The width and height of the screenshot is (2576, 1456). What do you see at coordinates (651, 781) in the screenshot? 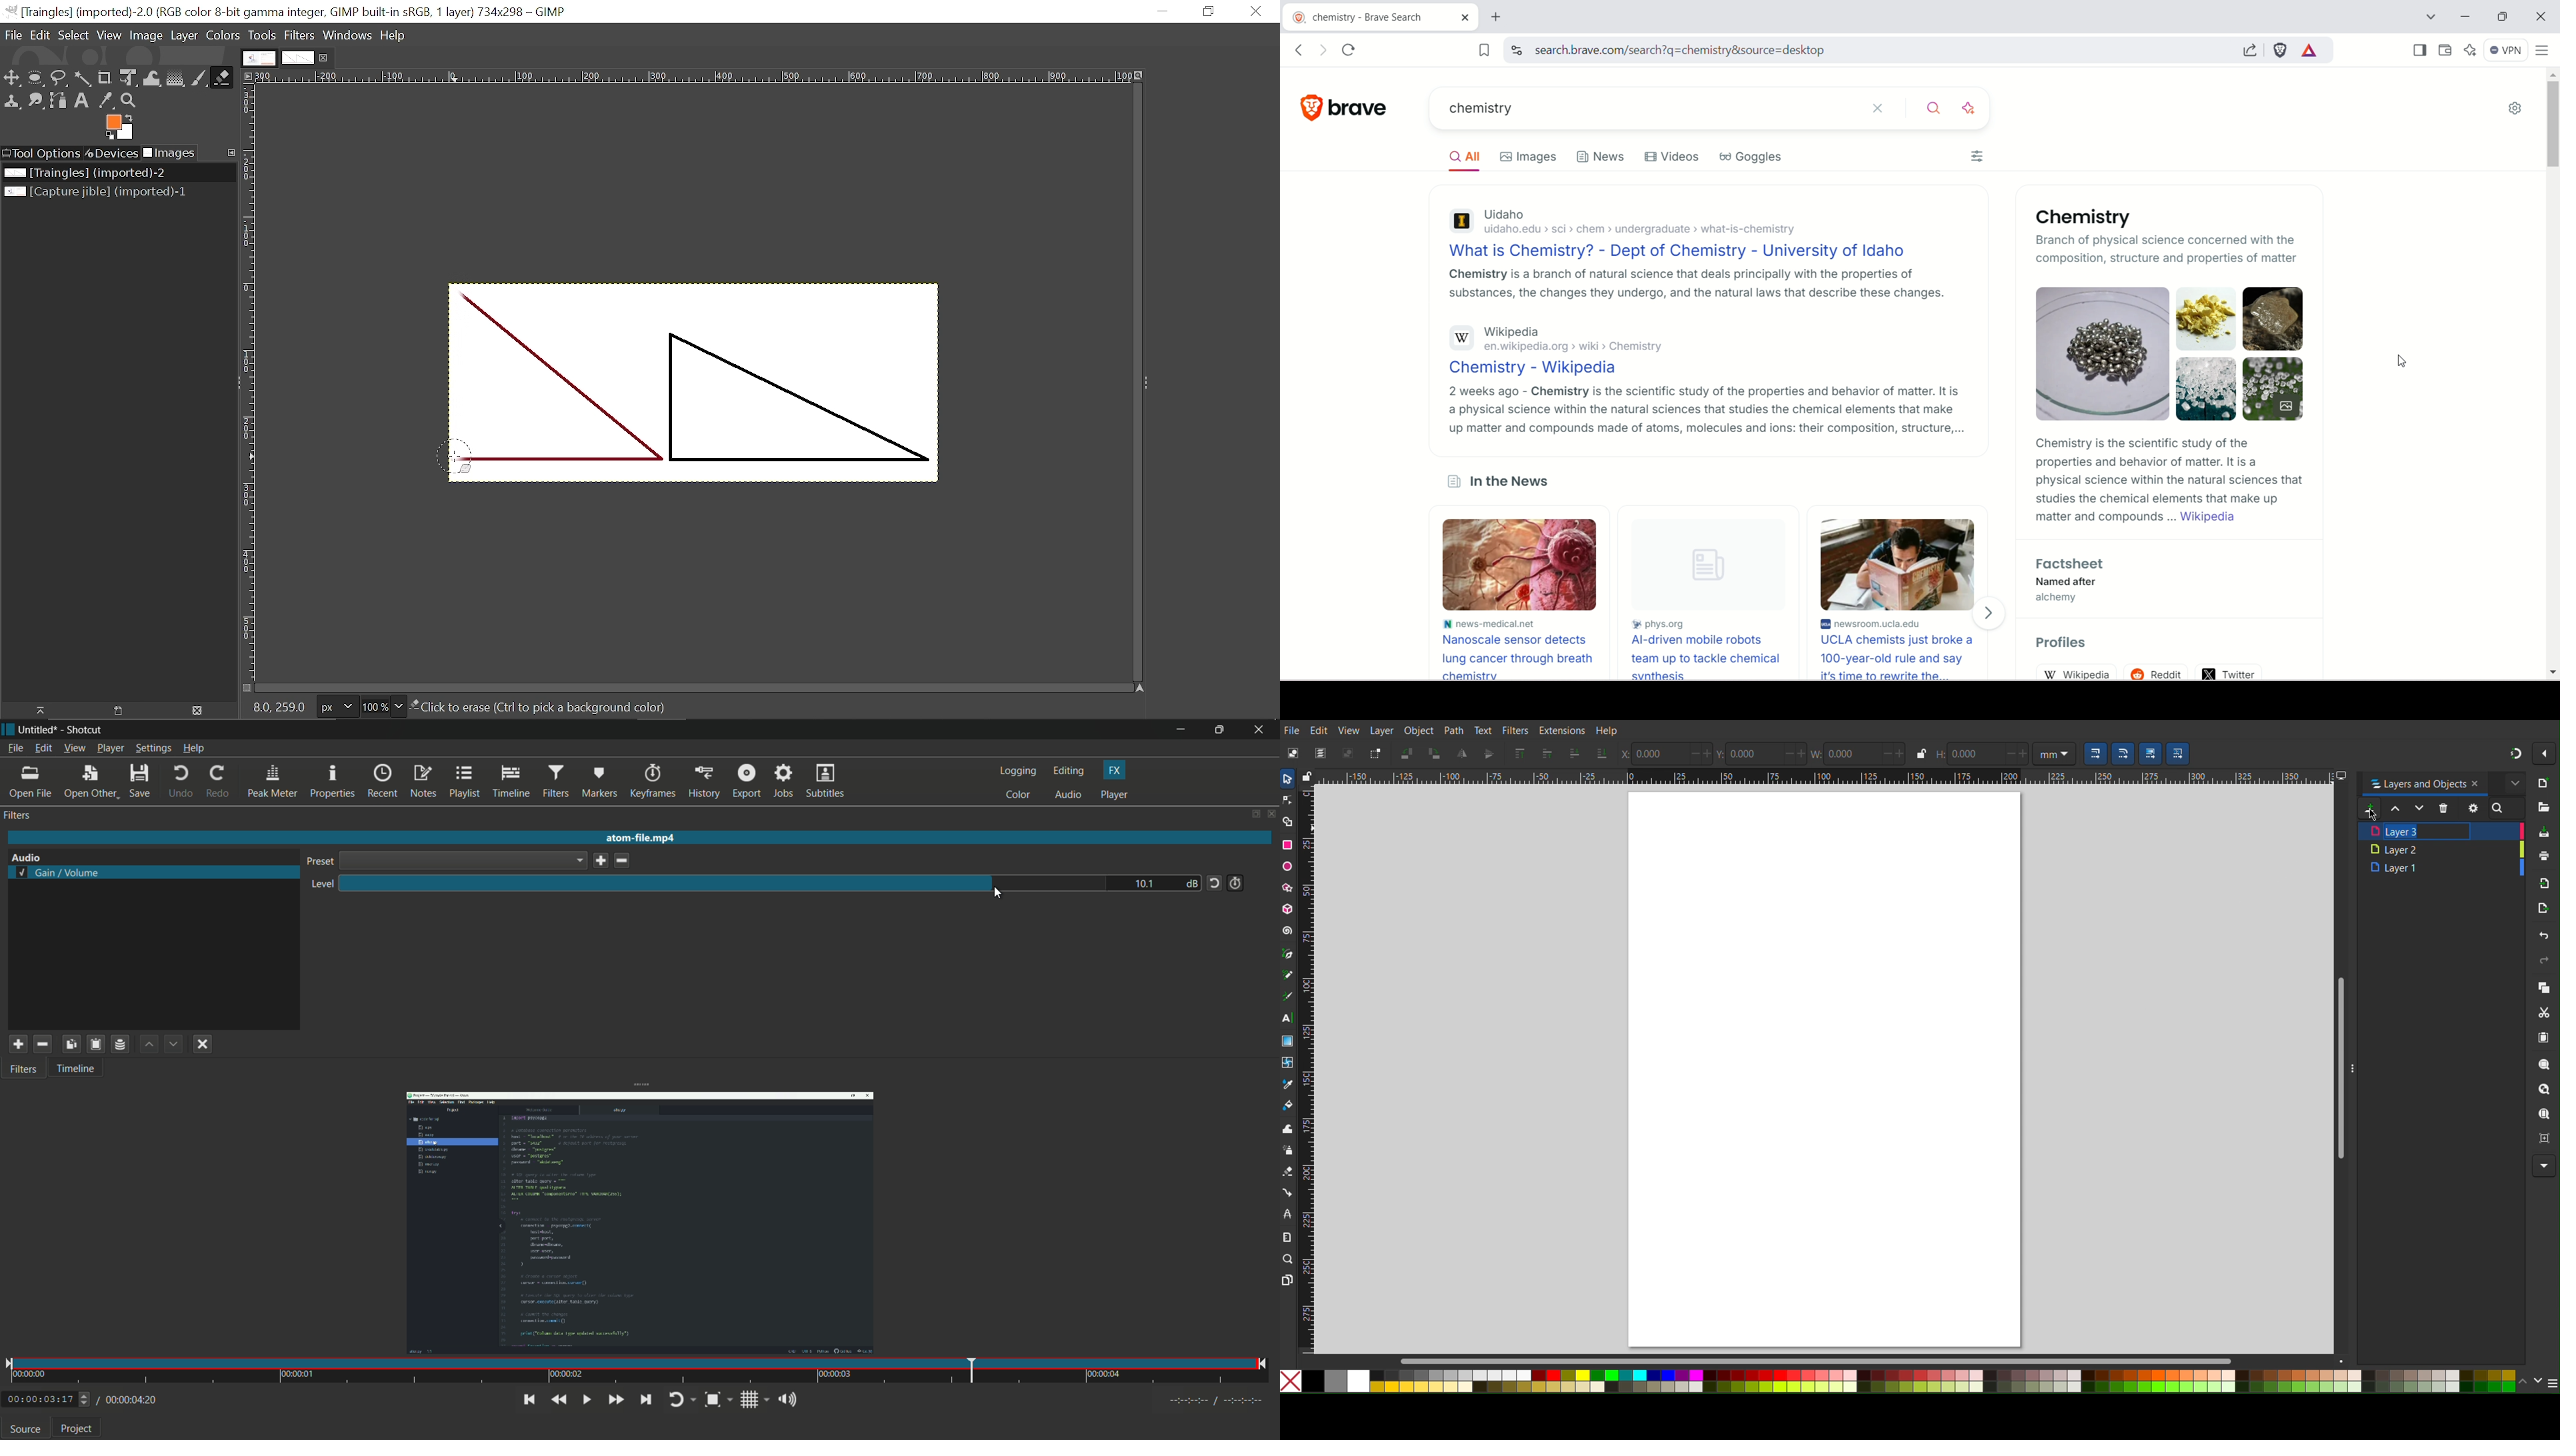
I see `keyframes` at bounding box center [651, 781].